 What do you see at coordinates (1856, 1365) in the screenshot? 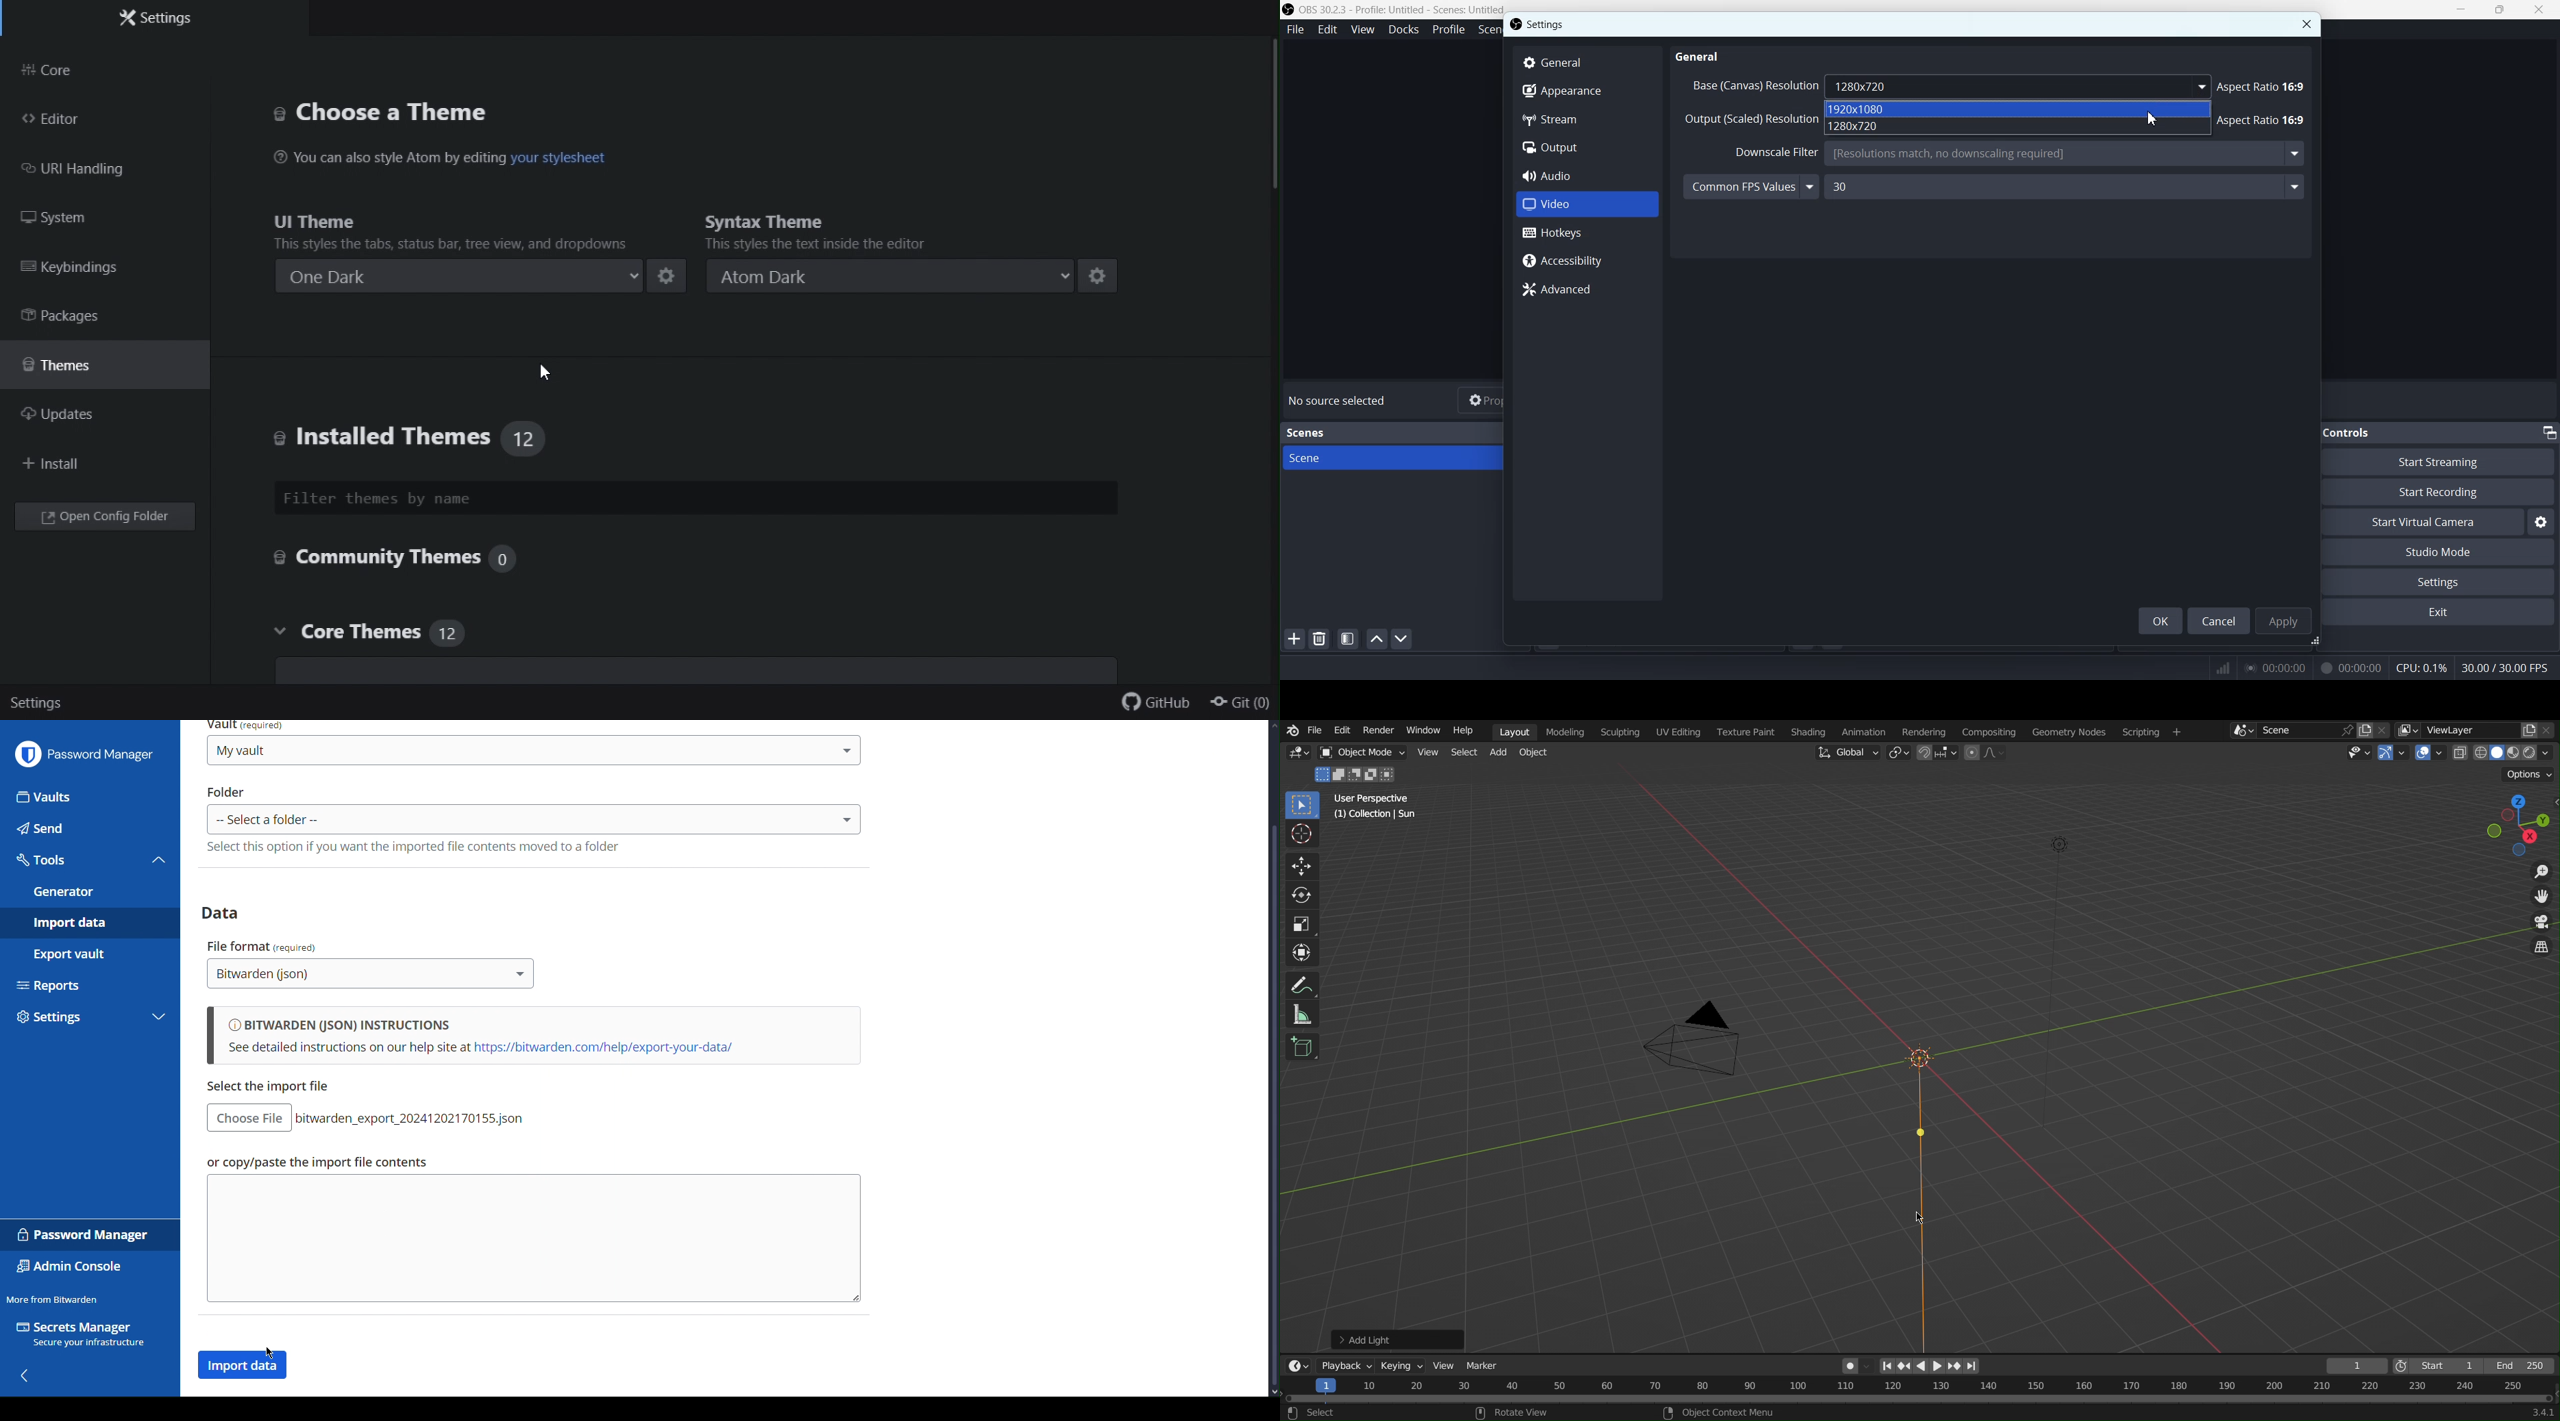
I see `Recording` at bounding box center [1856, 1365].